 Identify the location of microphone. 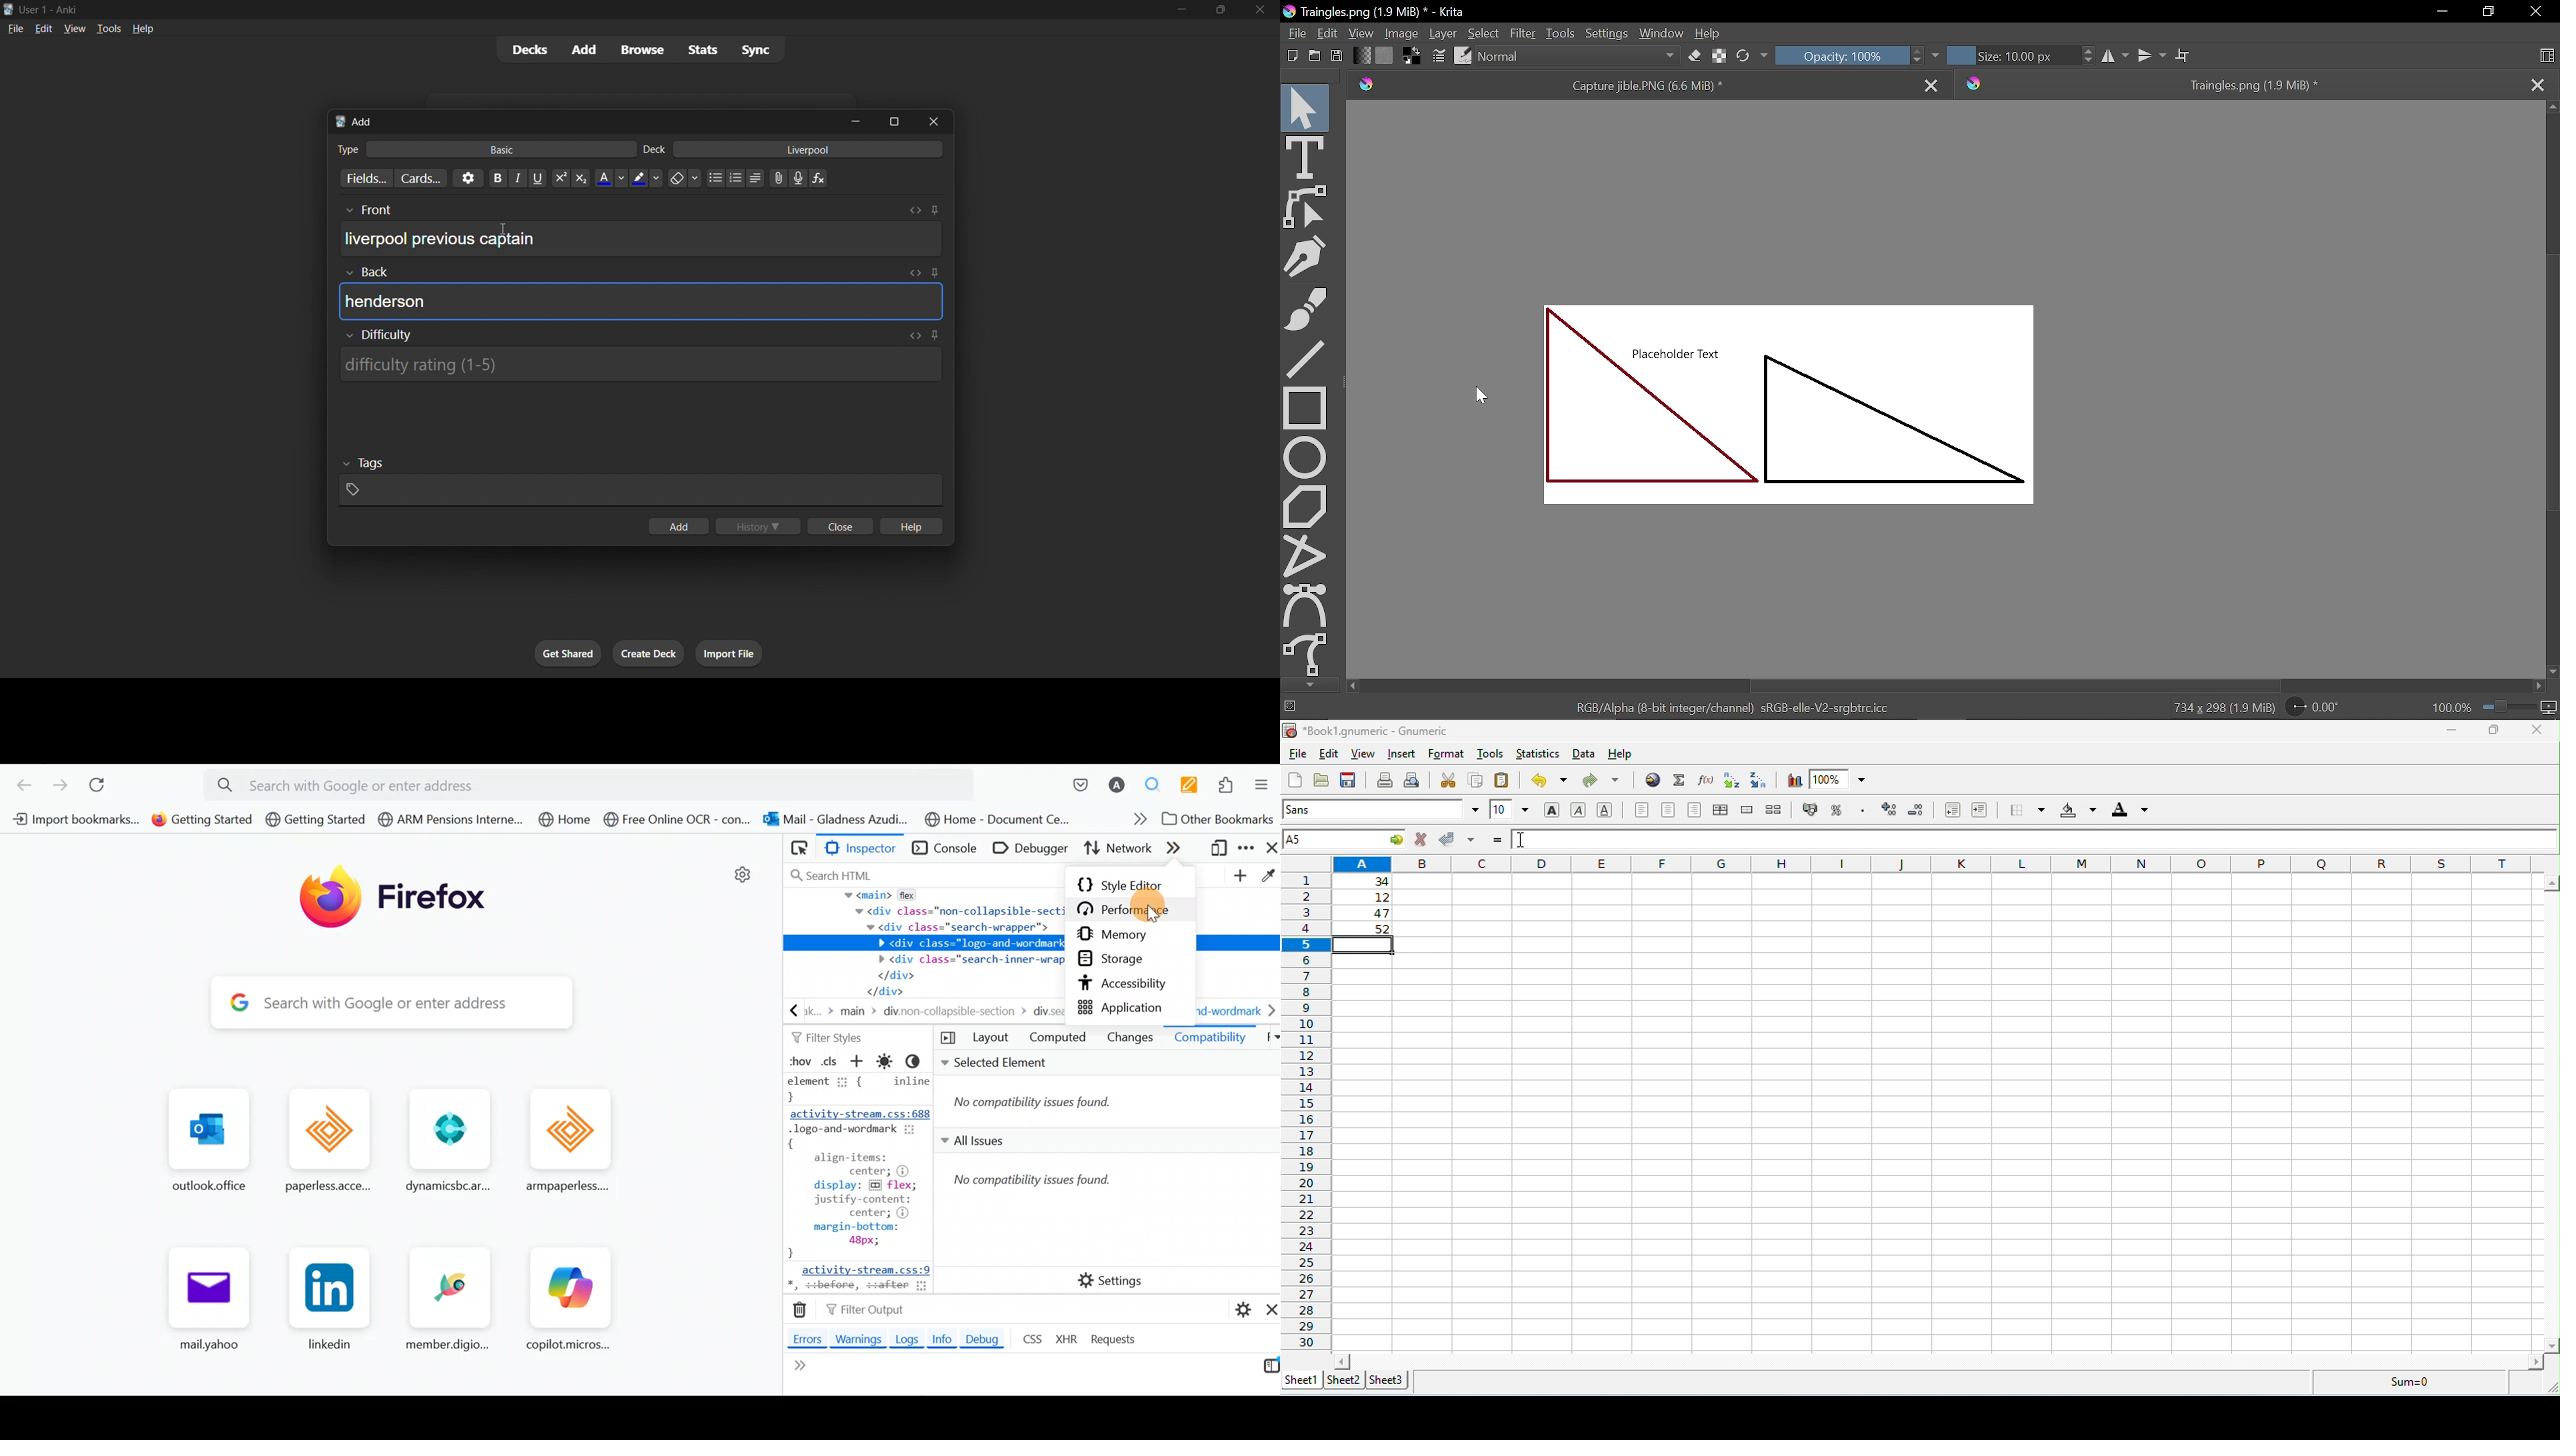
(799, 179).